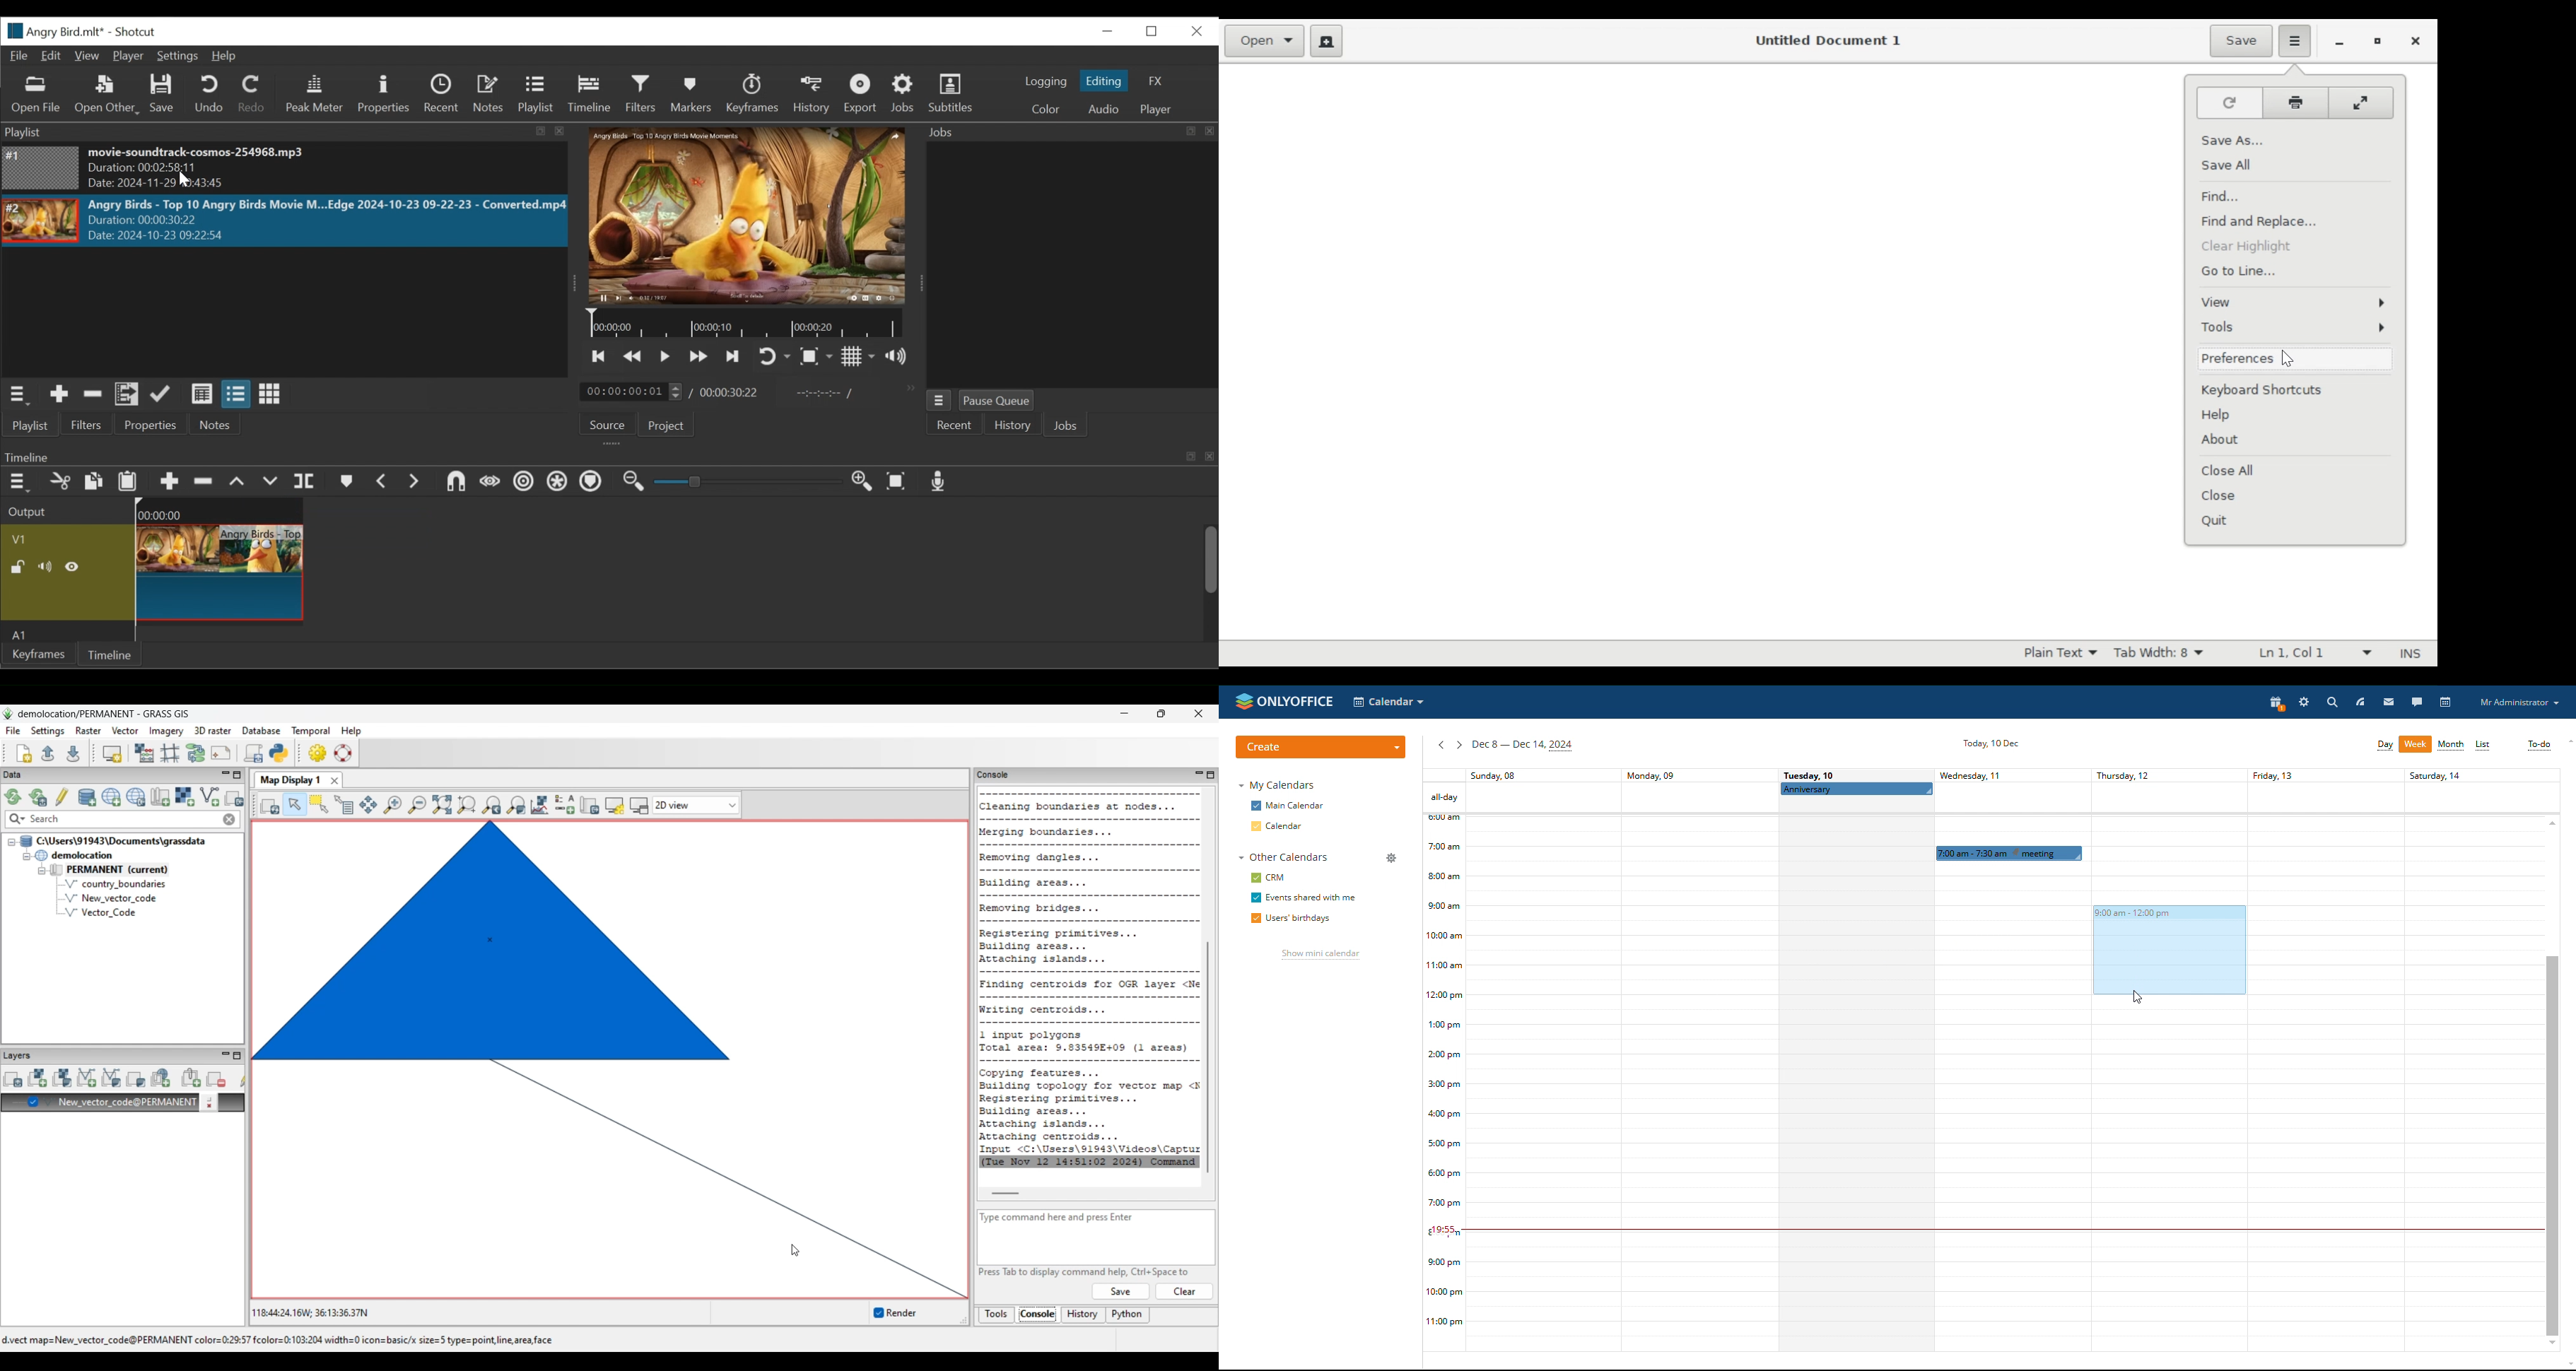  What do you see at coordinates (1068, 425) in the screenshot?
I see `Jobs` at bounding box center [1068, 425].